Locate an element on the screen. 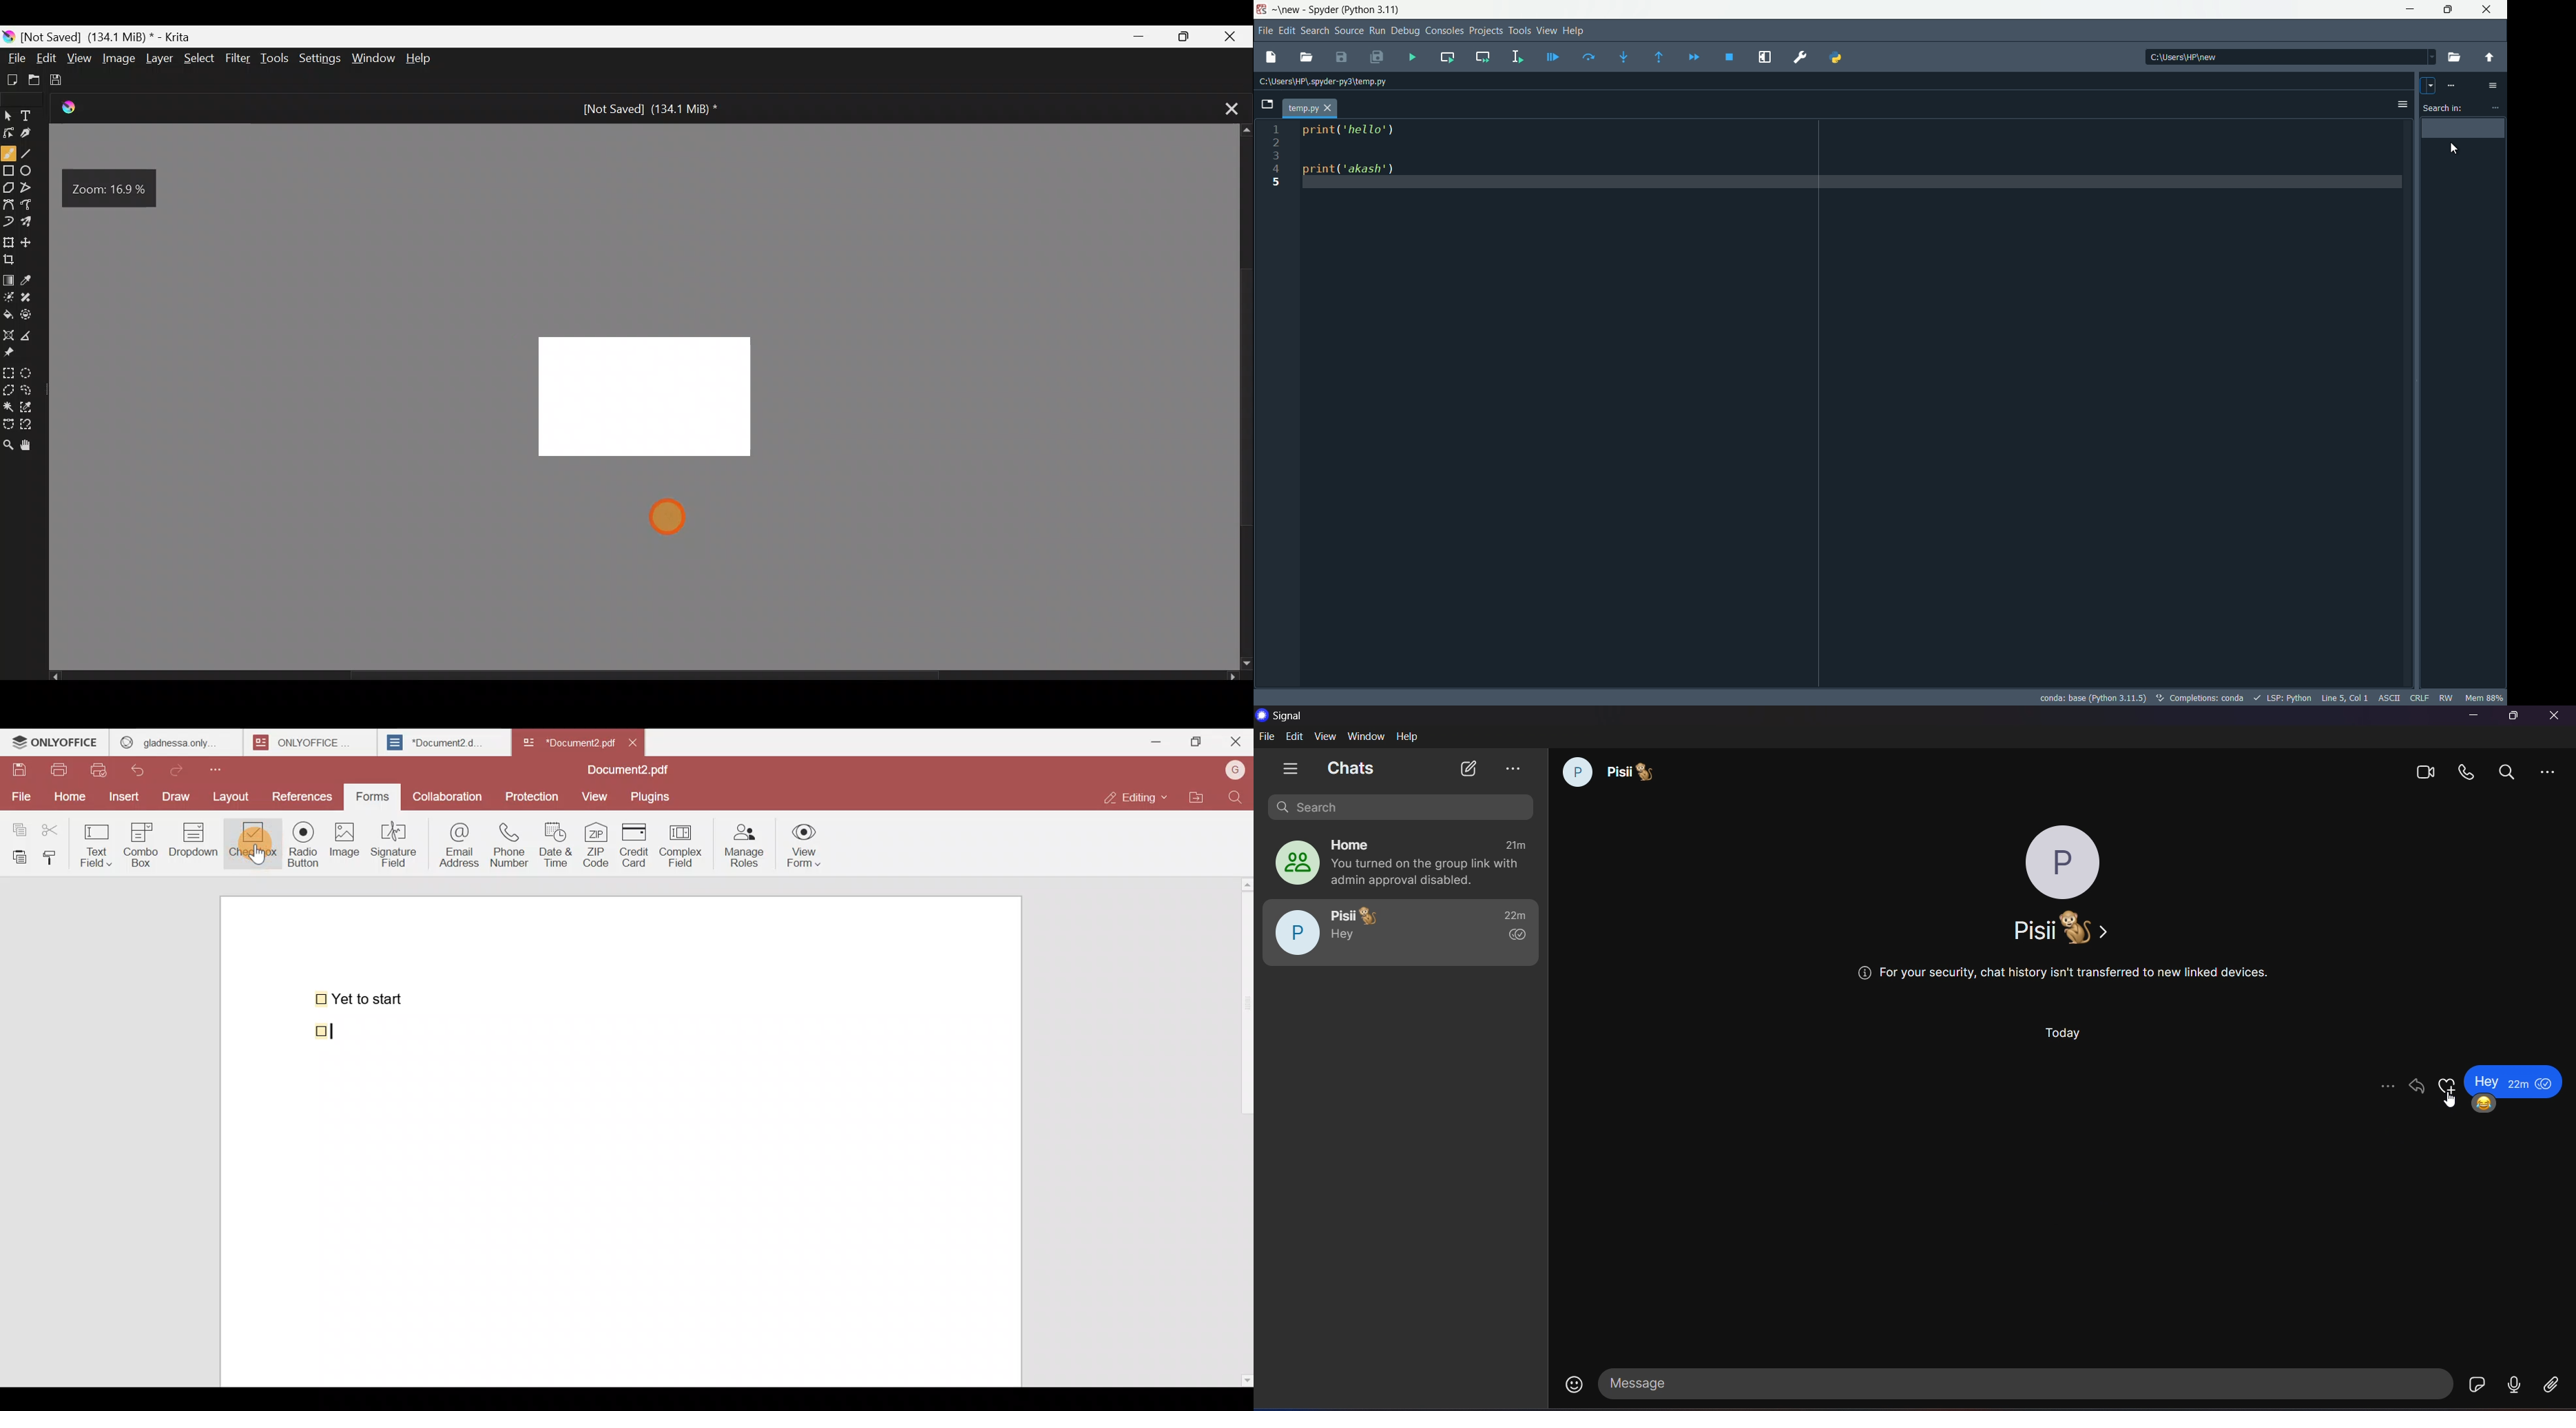  Scroll bar is located at coordinates (1243, 1129).